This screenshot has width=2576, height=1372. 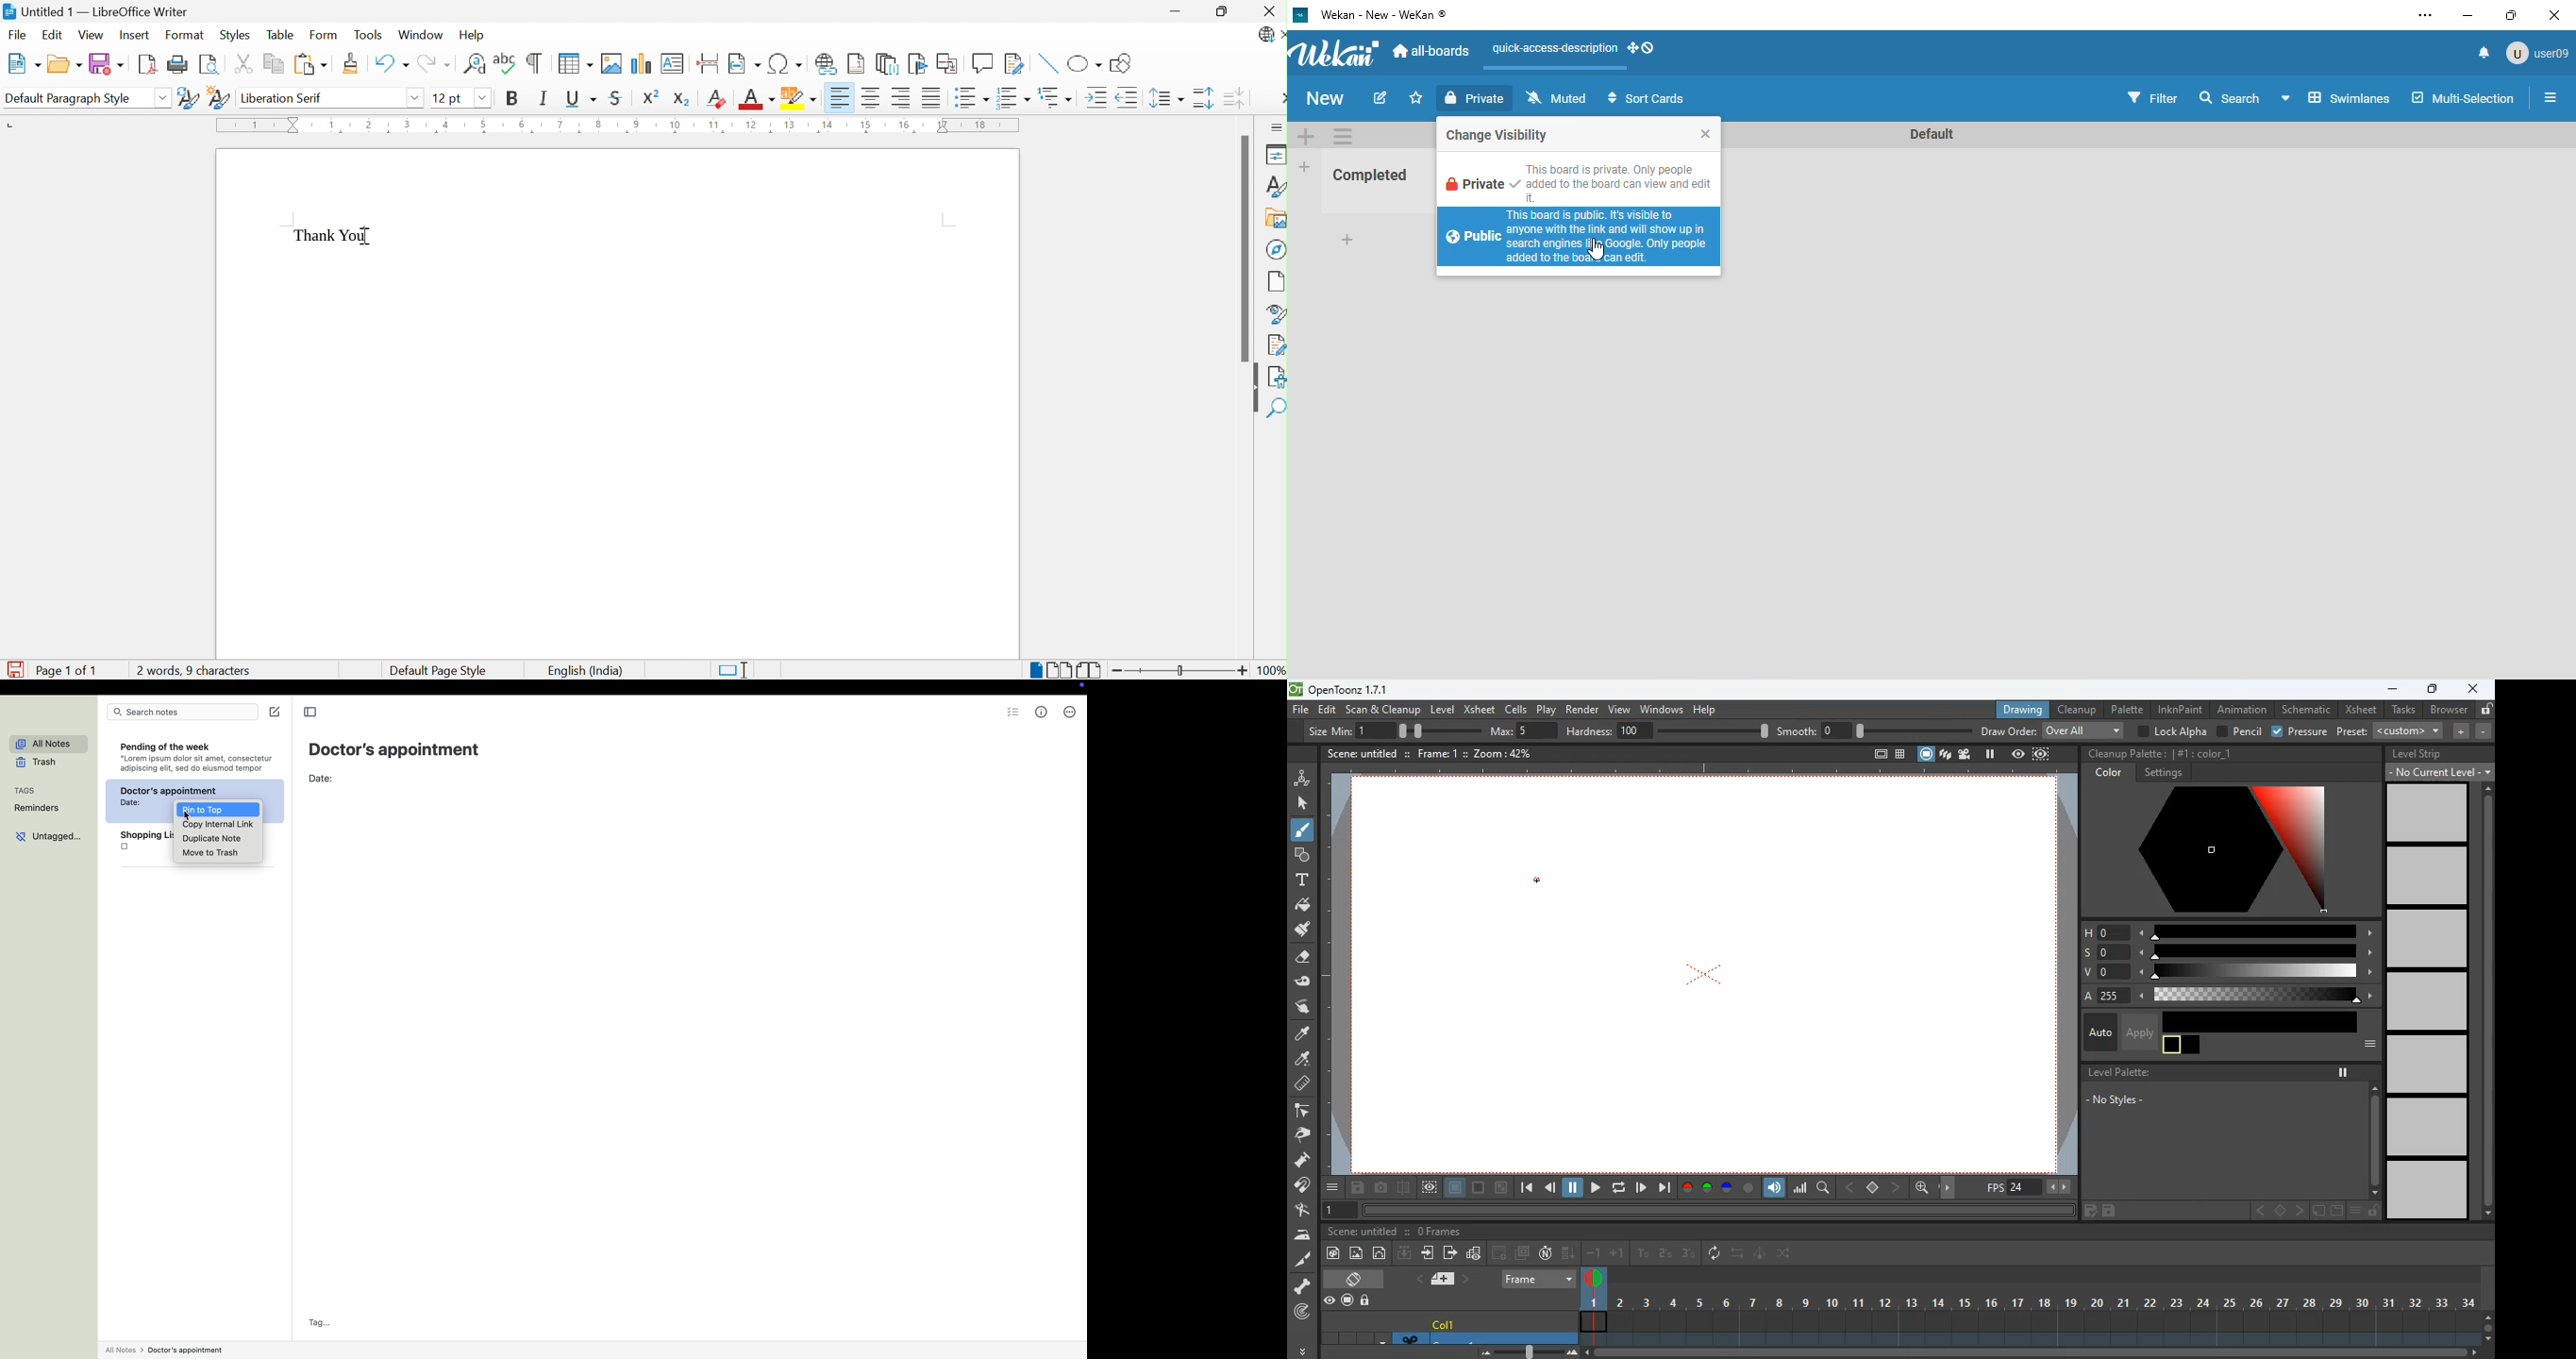 What do you see at coordinates (242, 63) in the screenshot?
I see `Cut` at bounding box center [242, 63].